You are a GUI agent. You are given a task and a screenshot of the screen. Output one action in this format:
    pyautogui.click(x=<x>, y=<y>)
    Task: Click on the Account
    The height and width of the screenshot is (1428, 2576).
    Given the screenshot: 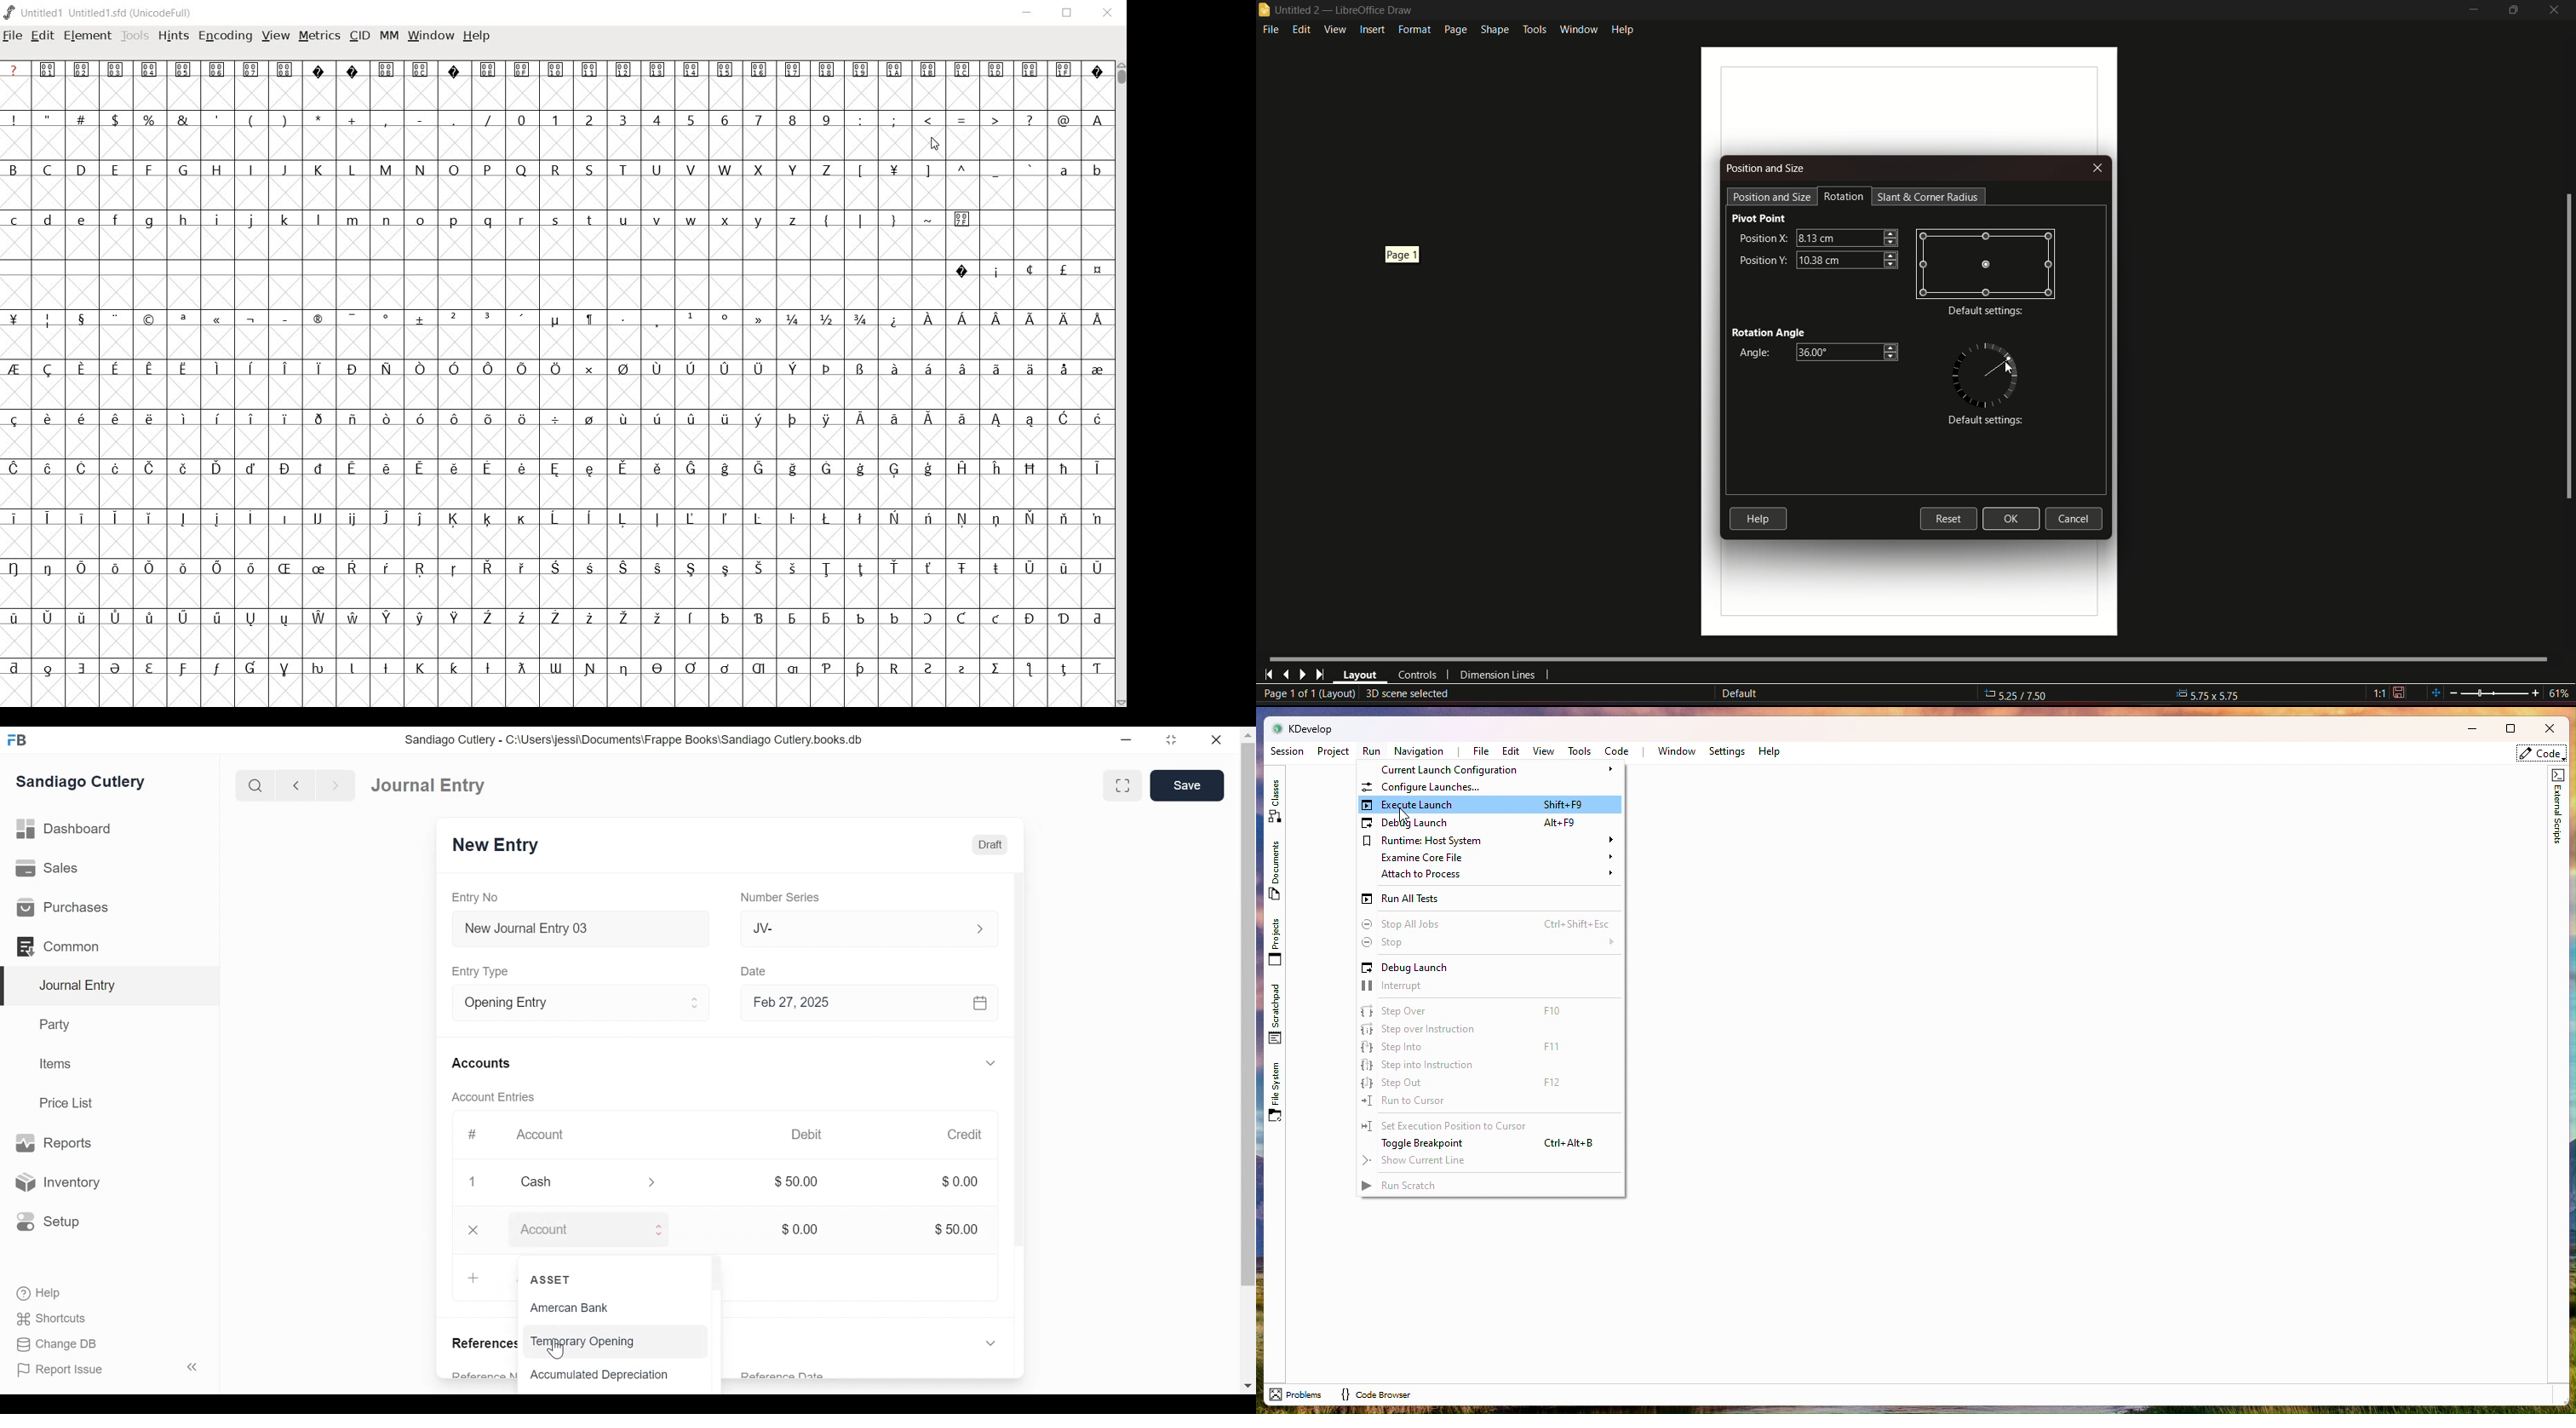 What is the action you would take?
    pyautogui.click(x=578, y=1231)
    